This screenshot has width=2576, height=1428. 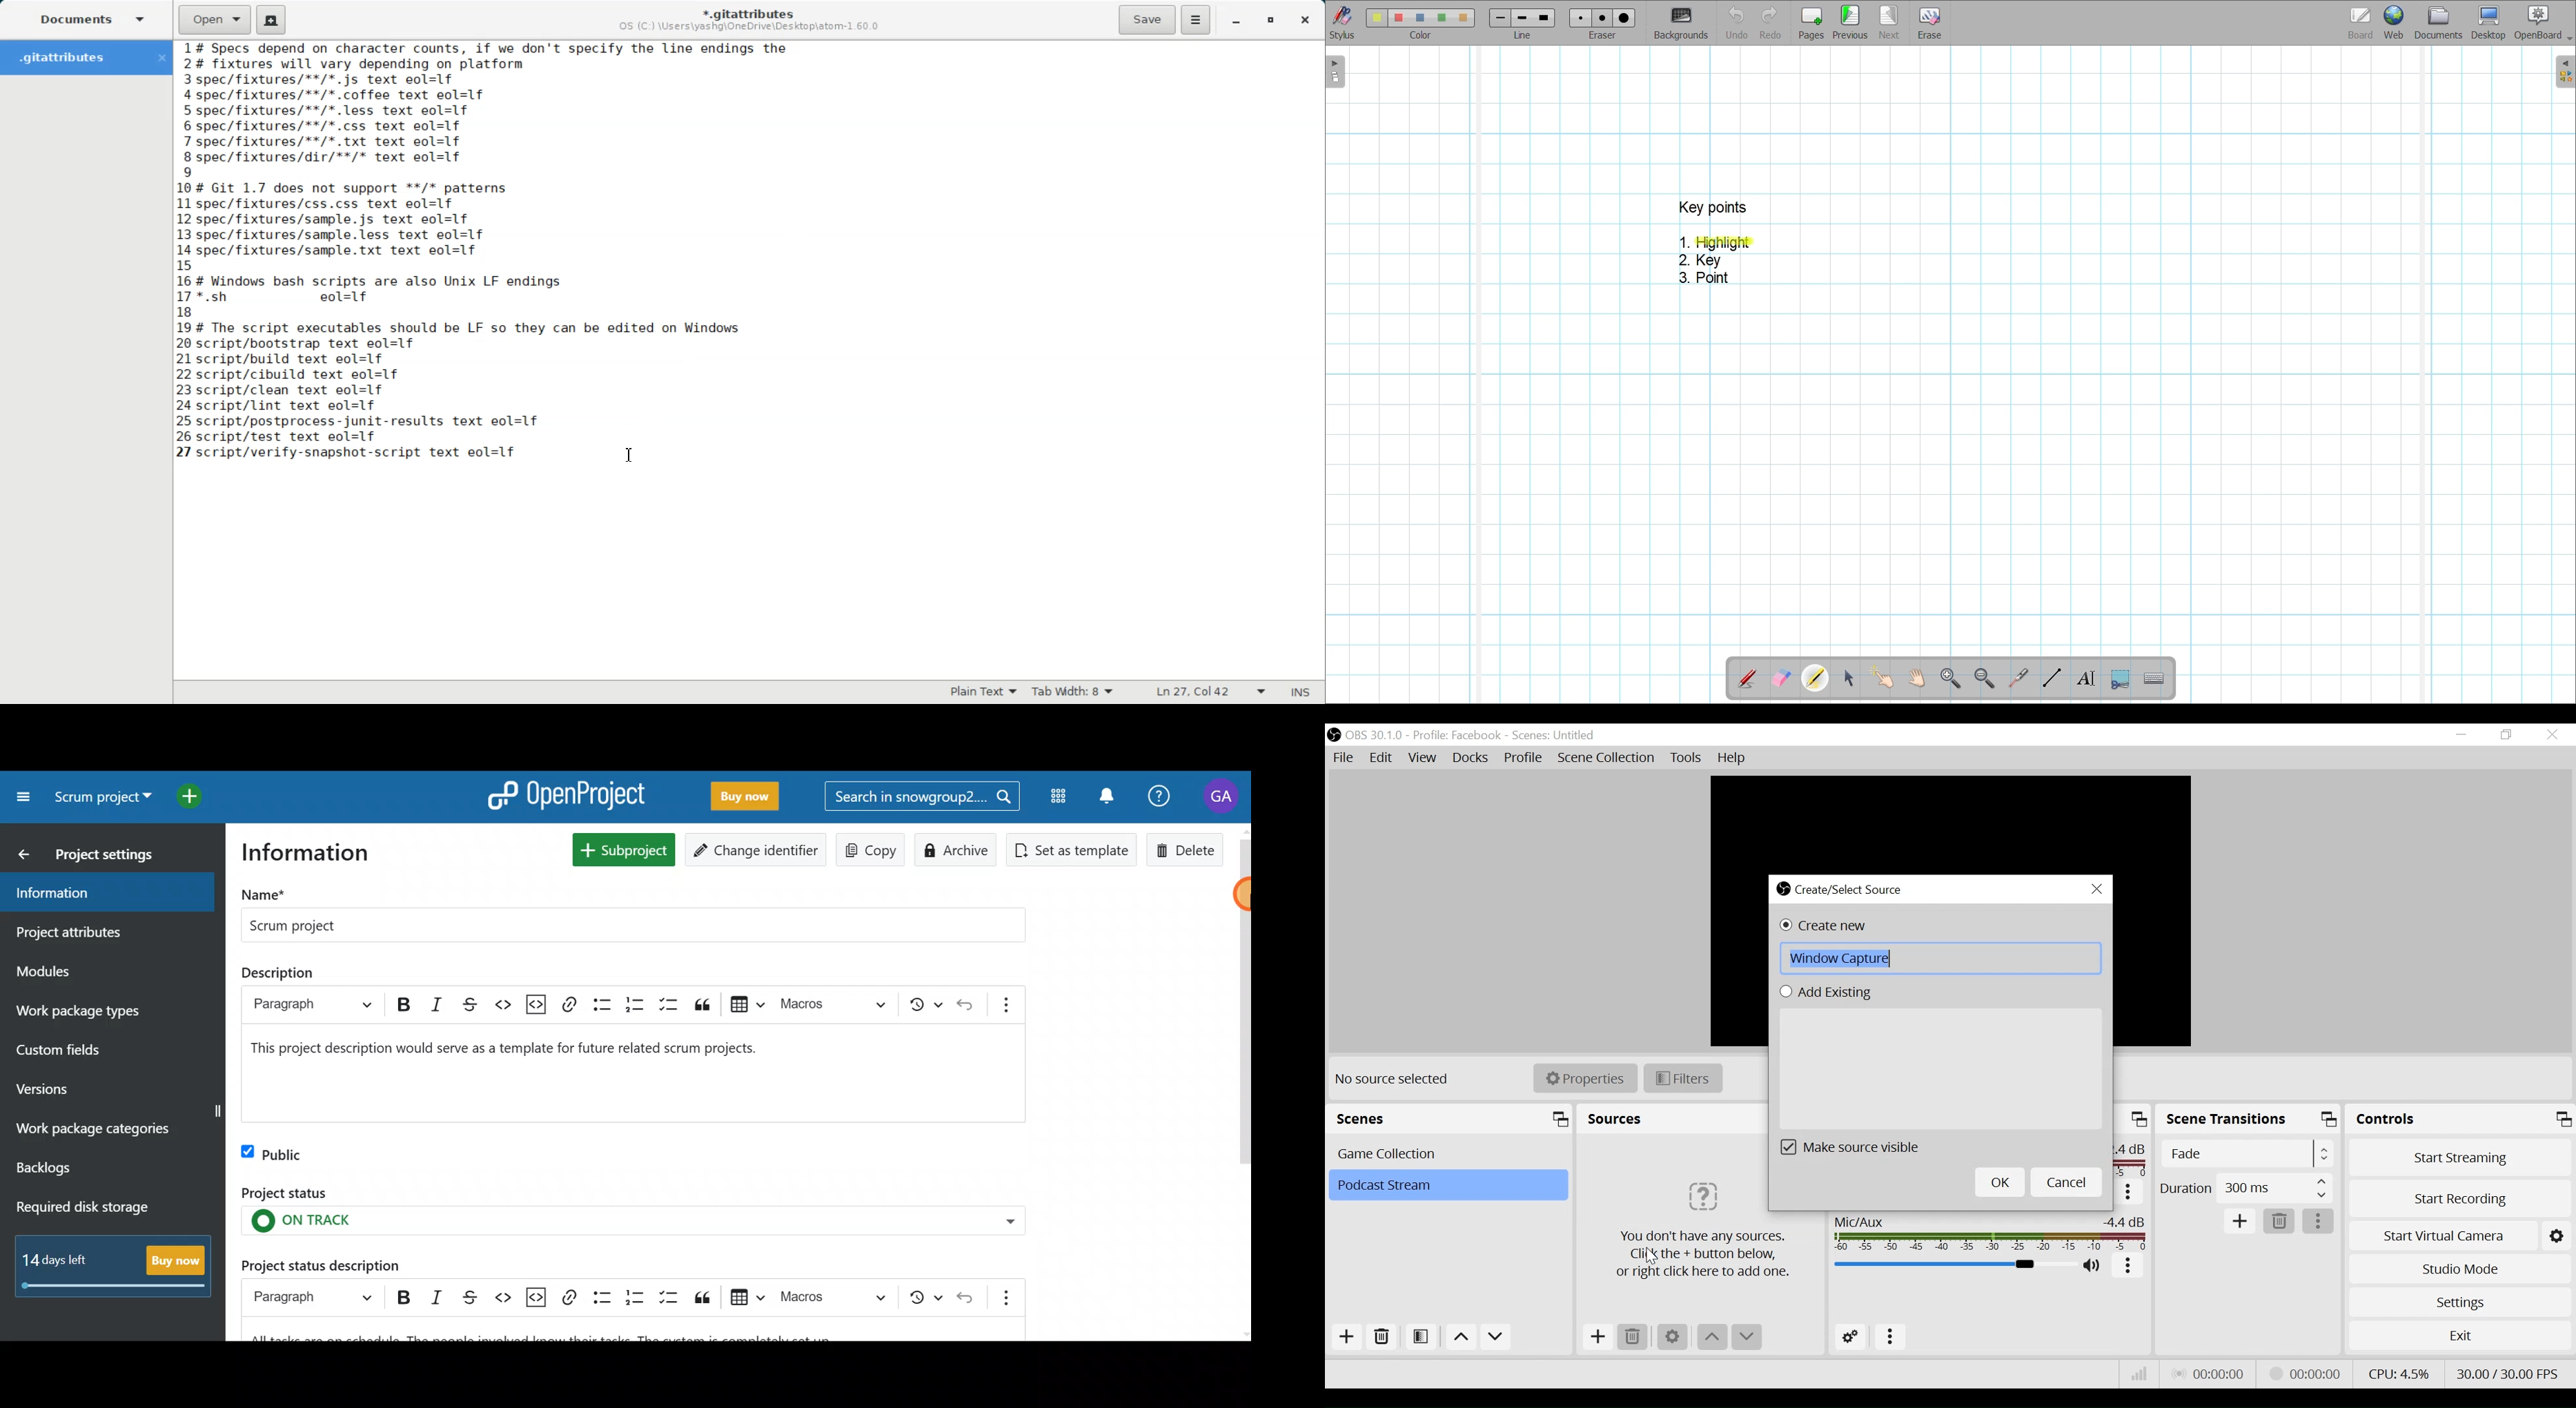 I want to click on Scenes, so click(x=1451, y=1118).